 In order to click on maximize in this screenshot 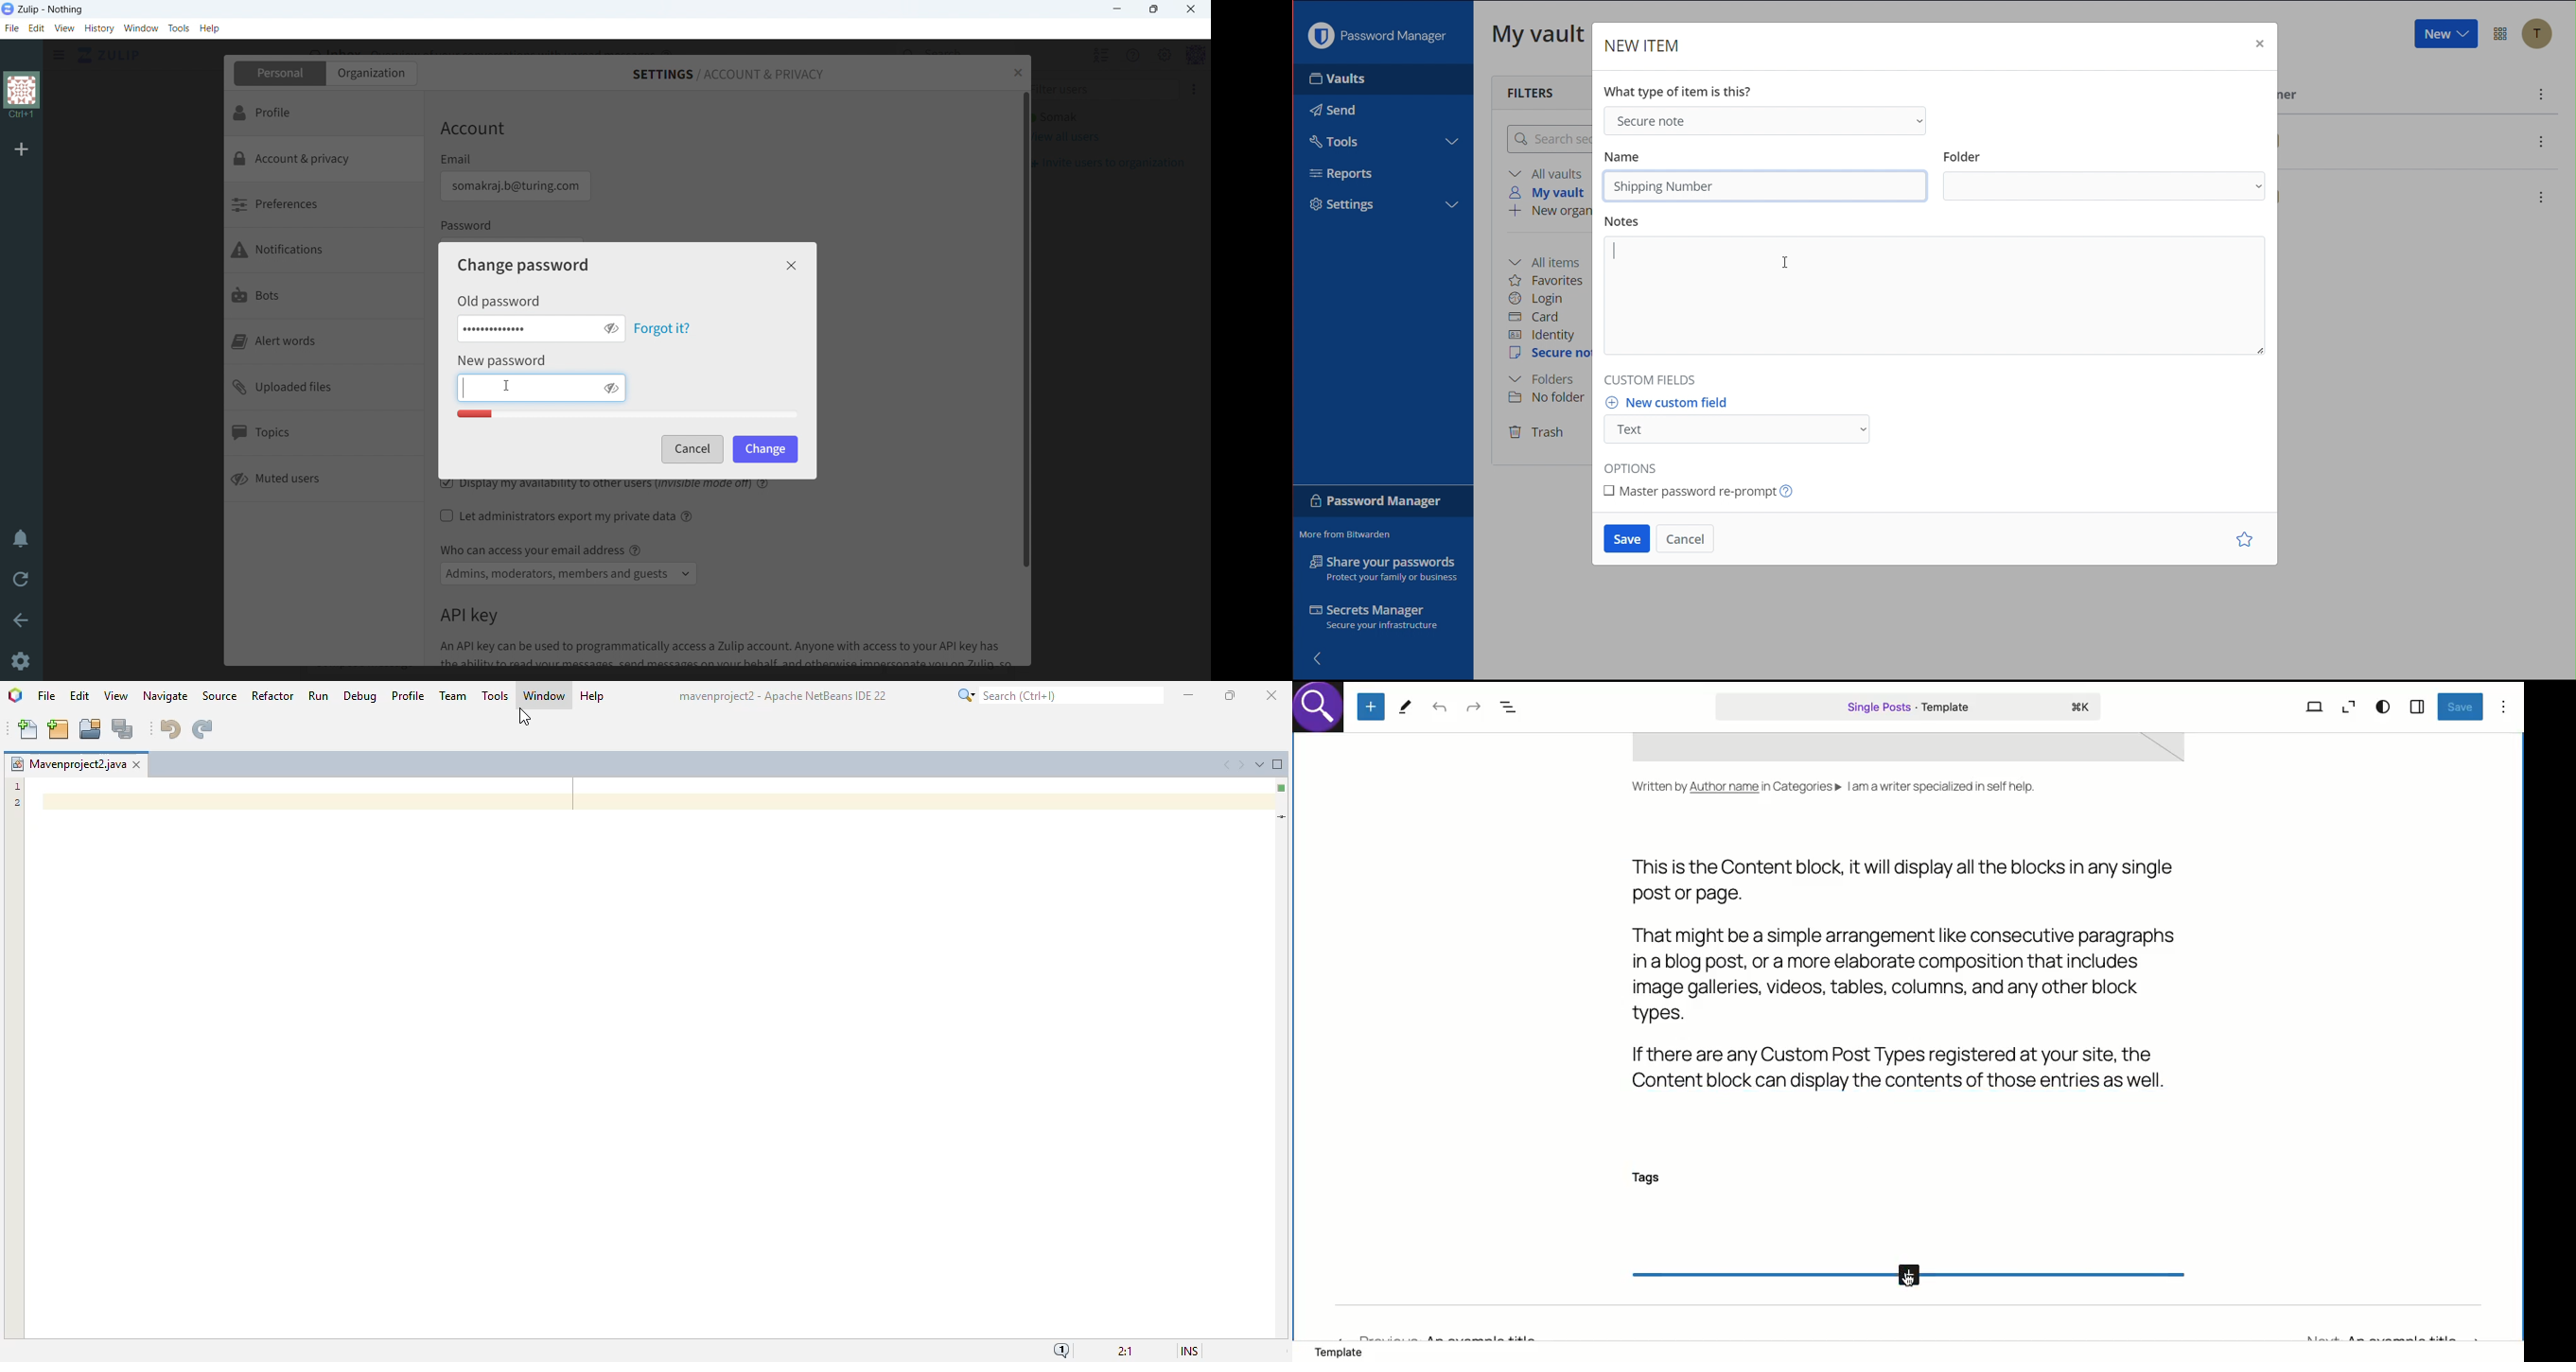, I will do `click(1153, 9)`.